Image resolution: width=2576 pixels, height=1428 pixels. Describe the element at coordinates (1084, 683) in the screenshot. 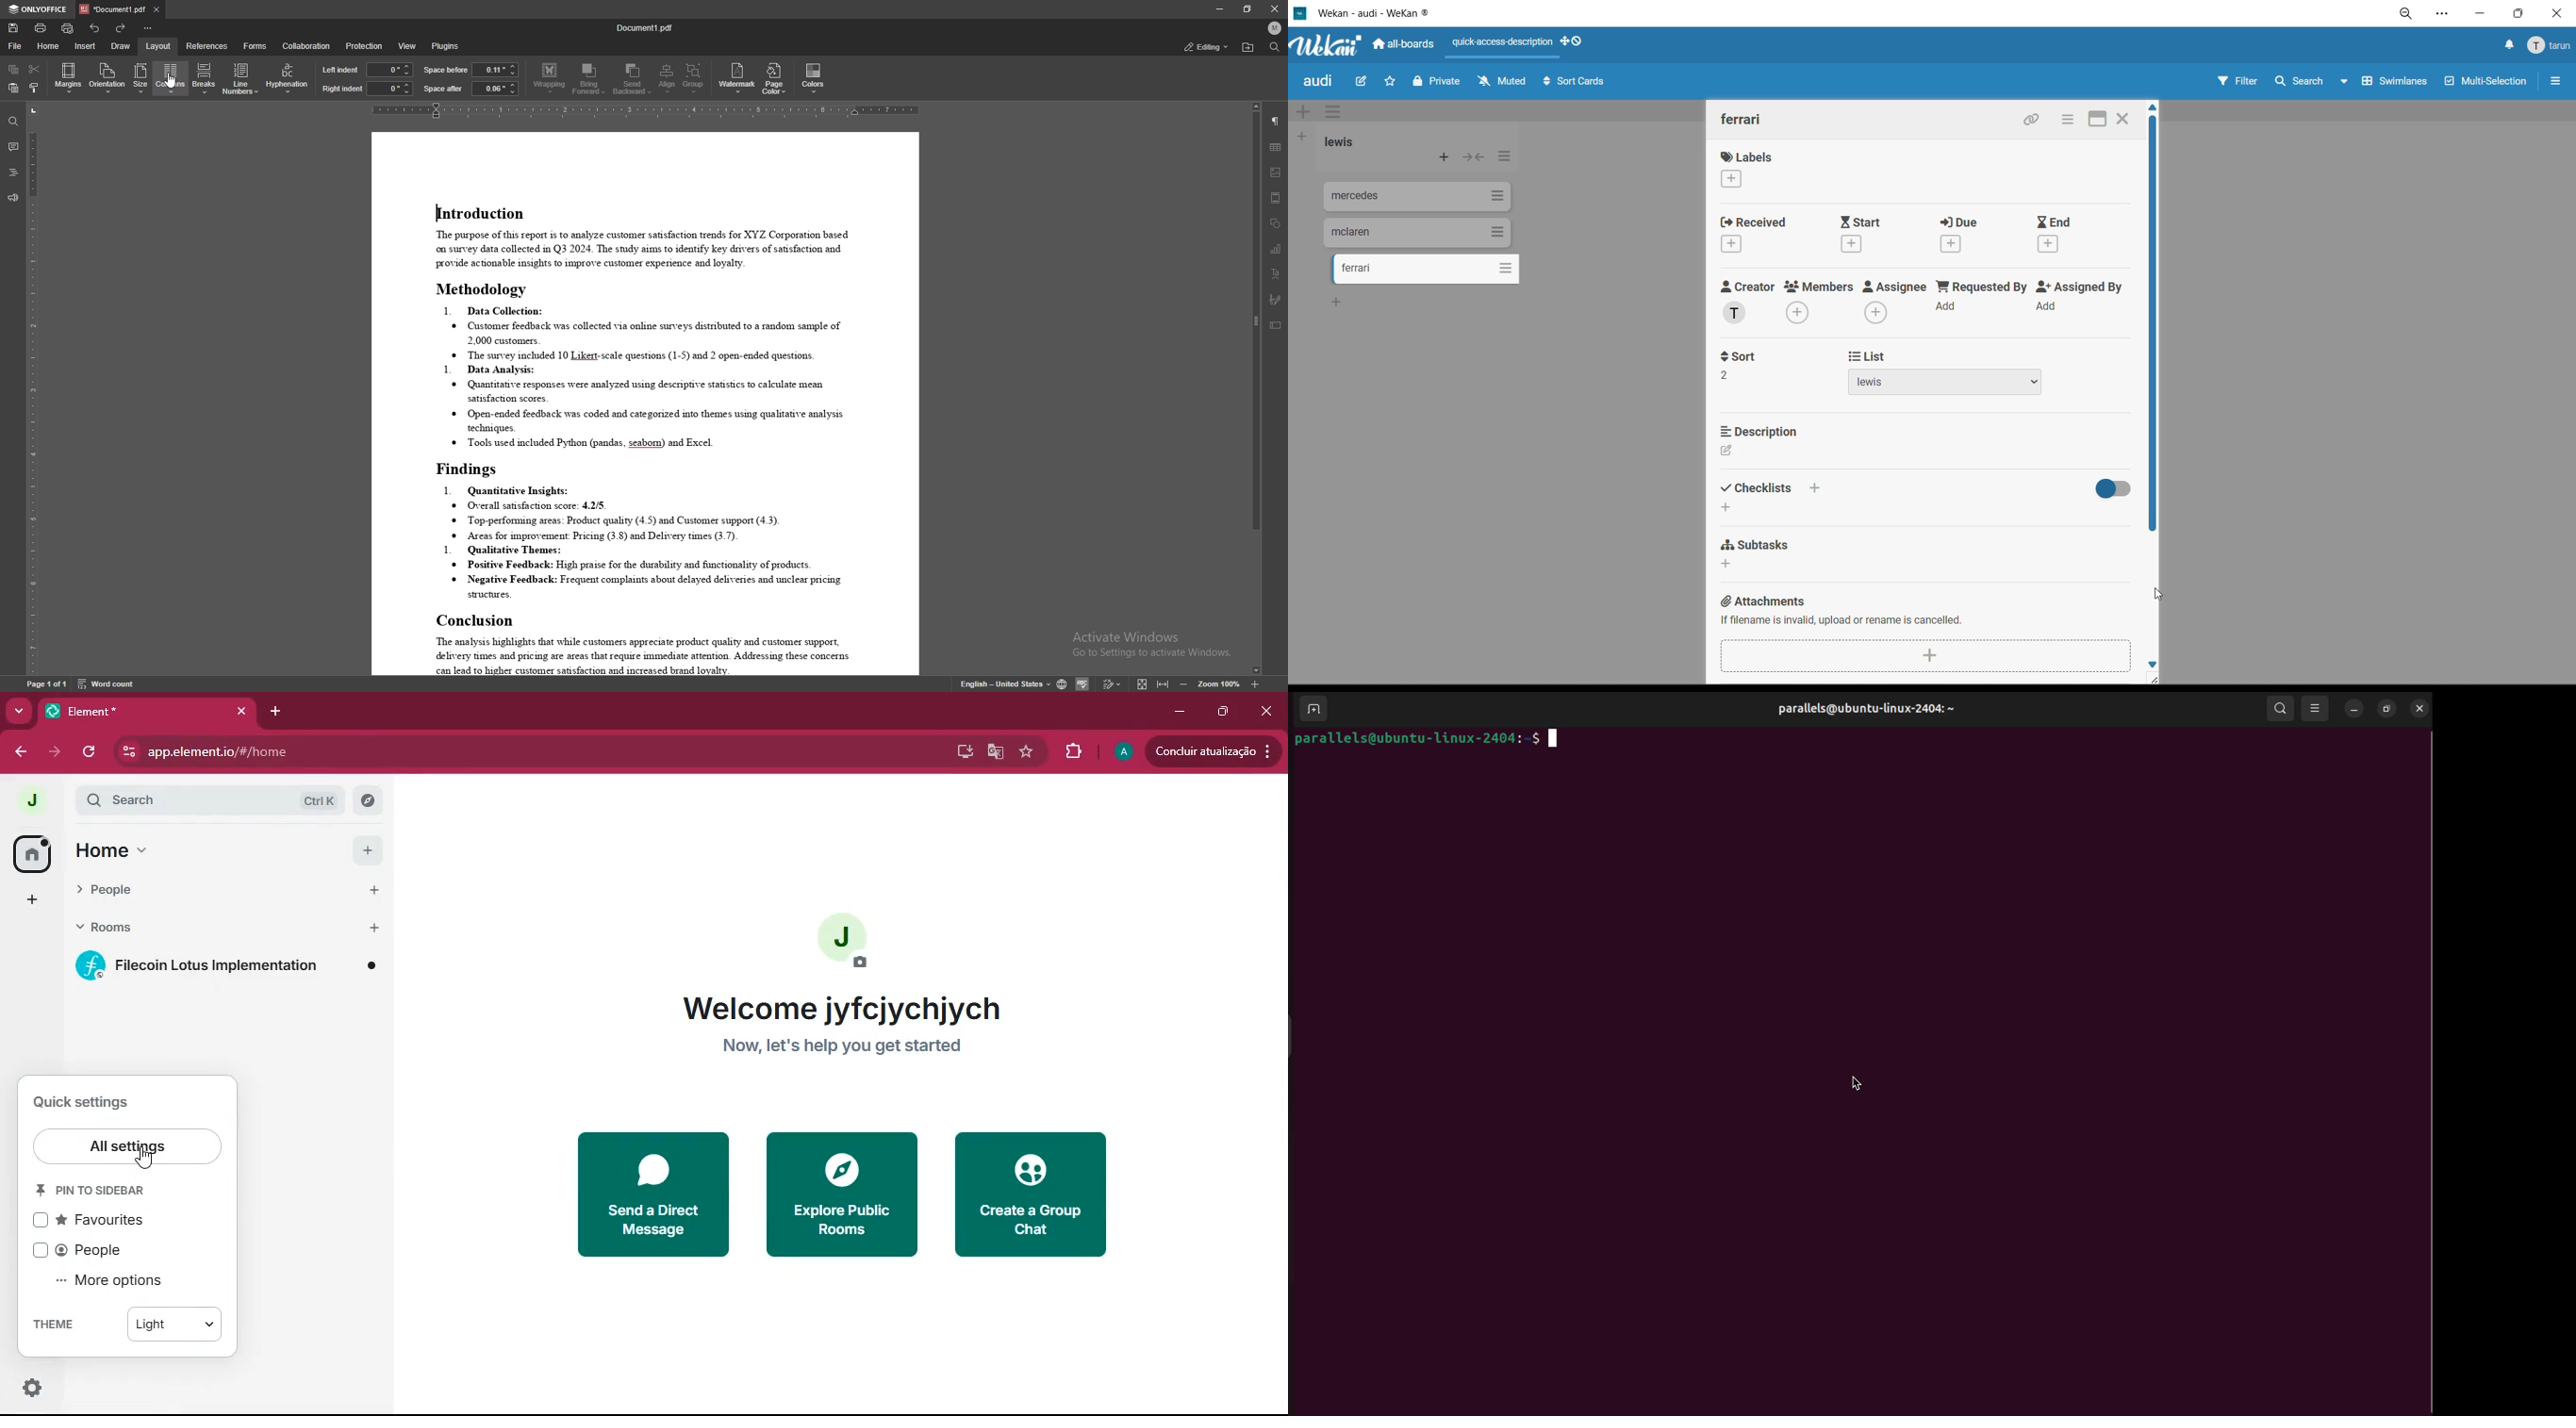

I see `spell check` at that location.